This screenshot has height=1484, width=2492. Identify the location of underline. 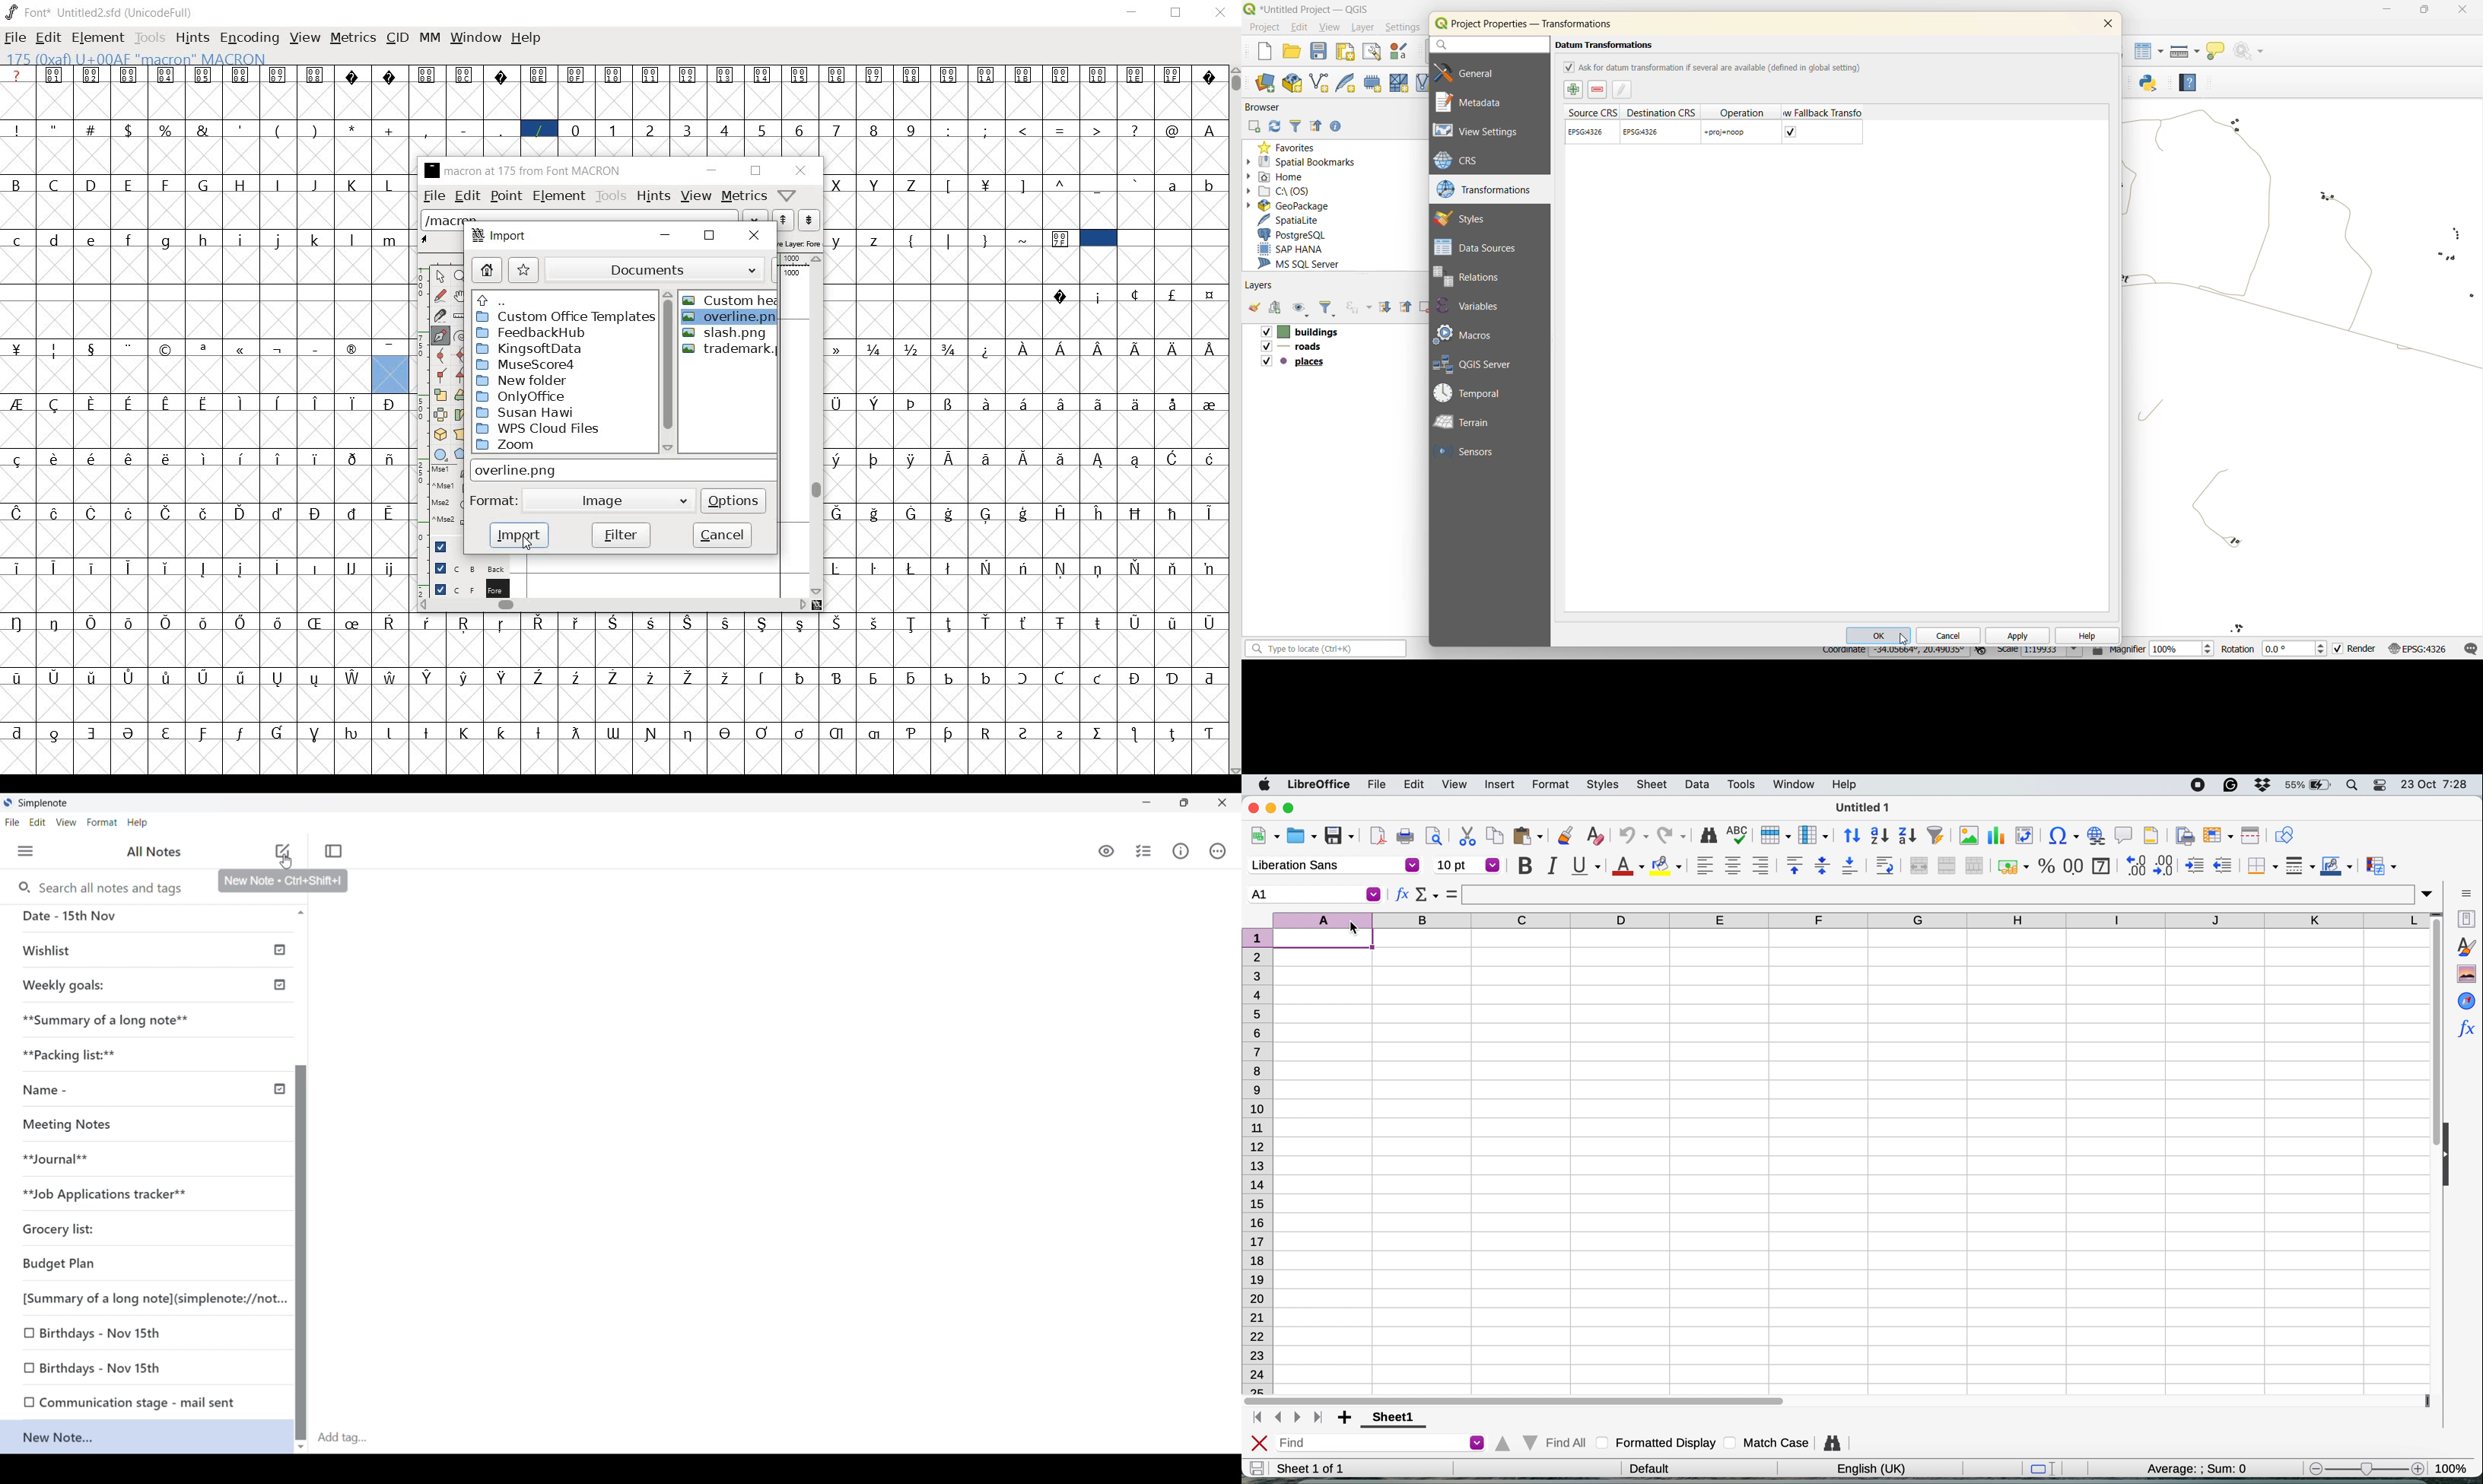
(1587, 866).